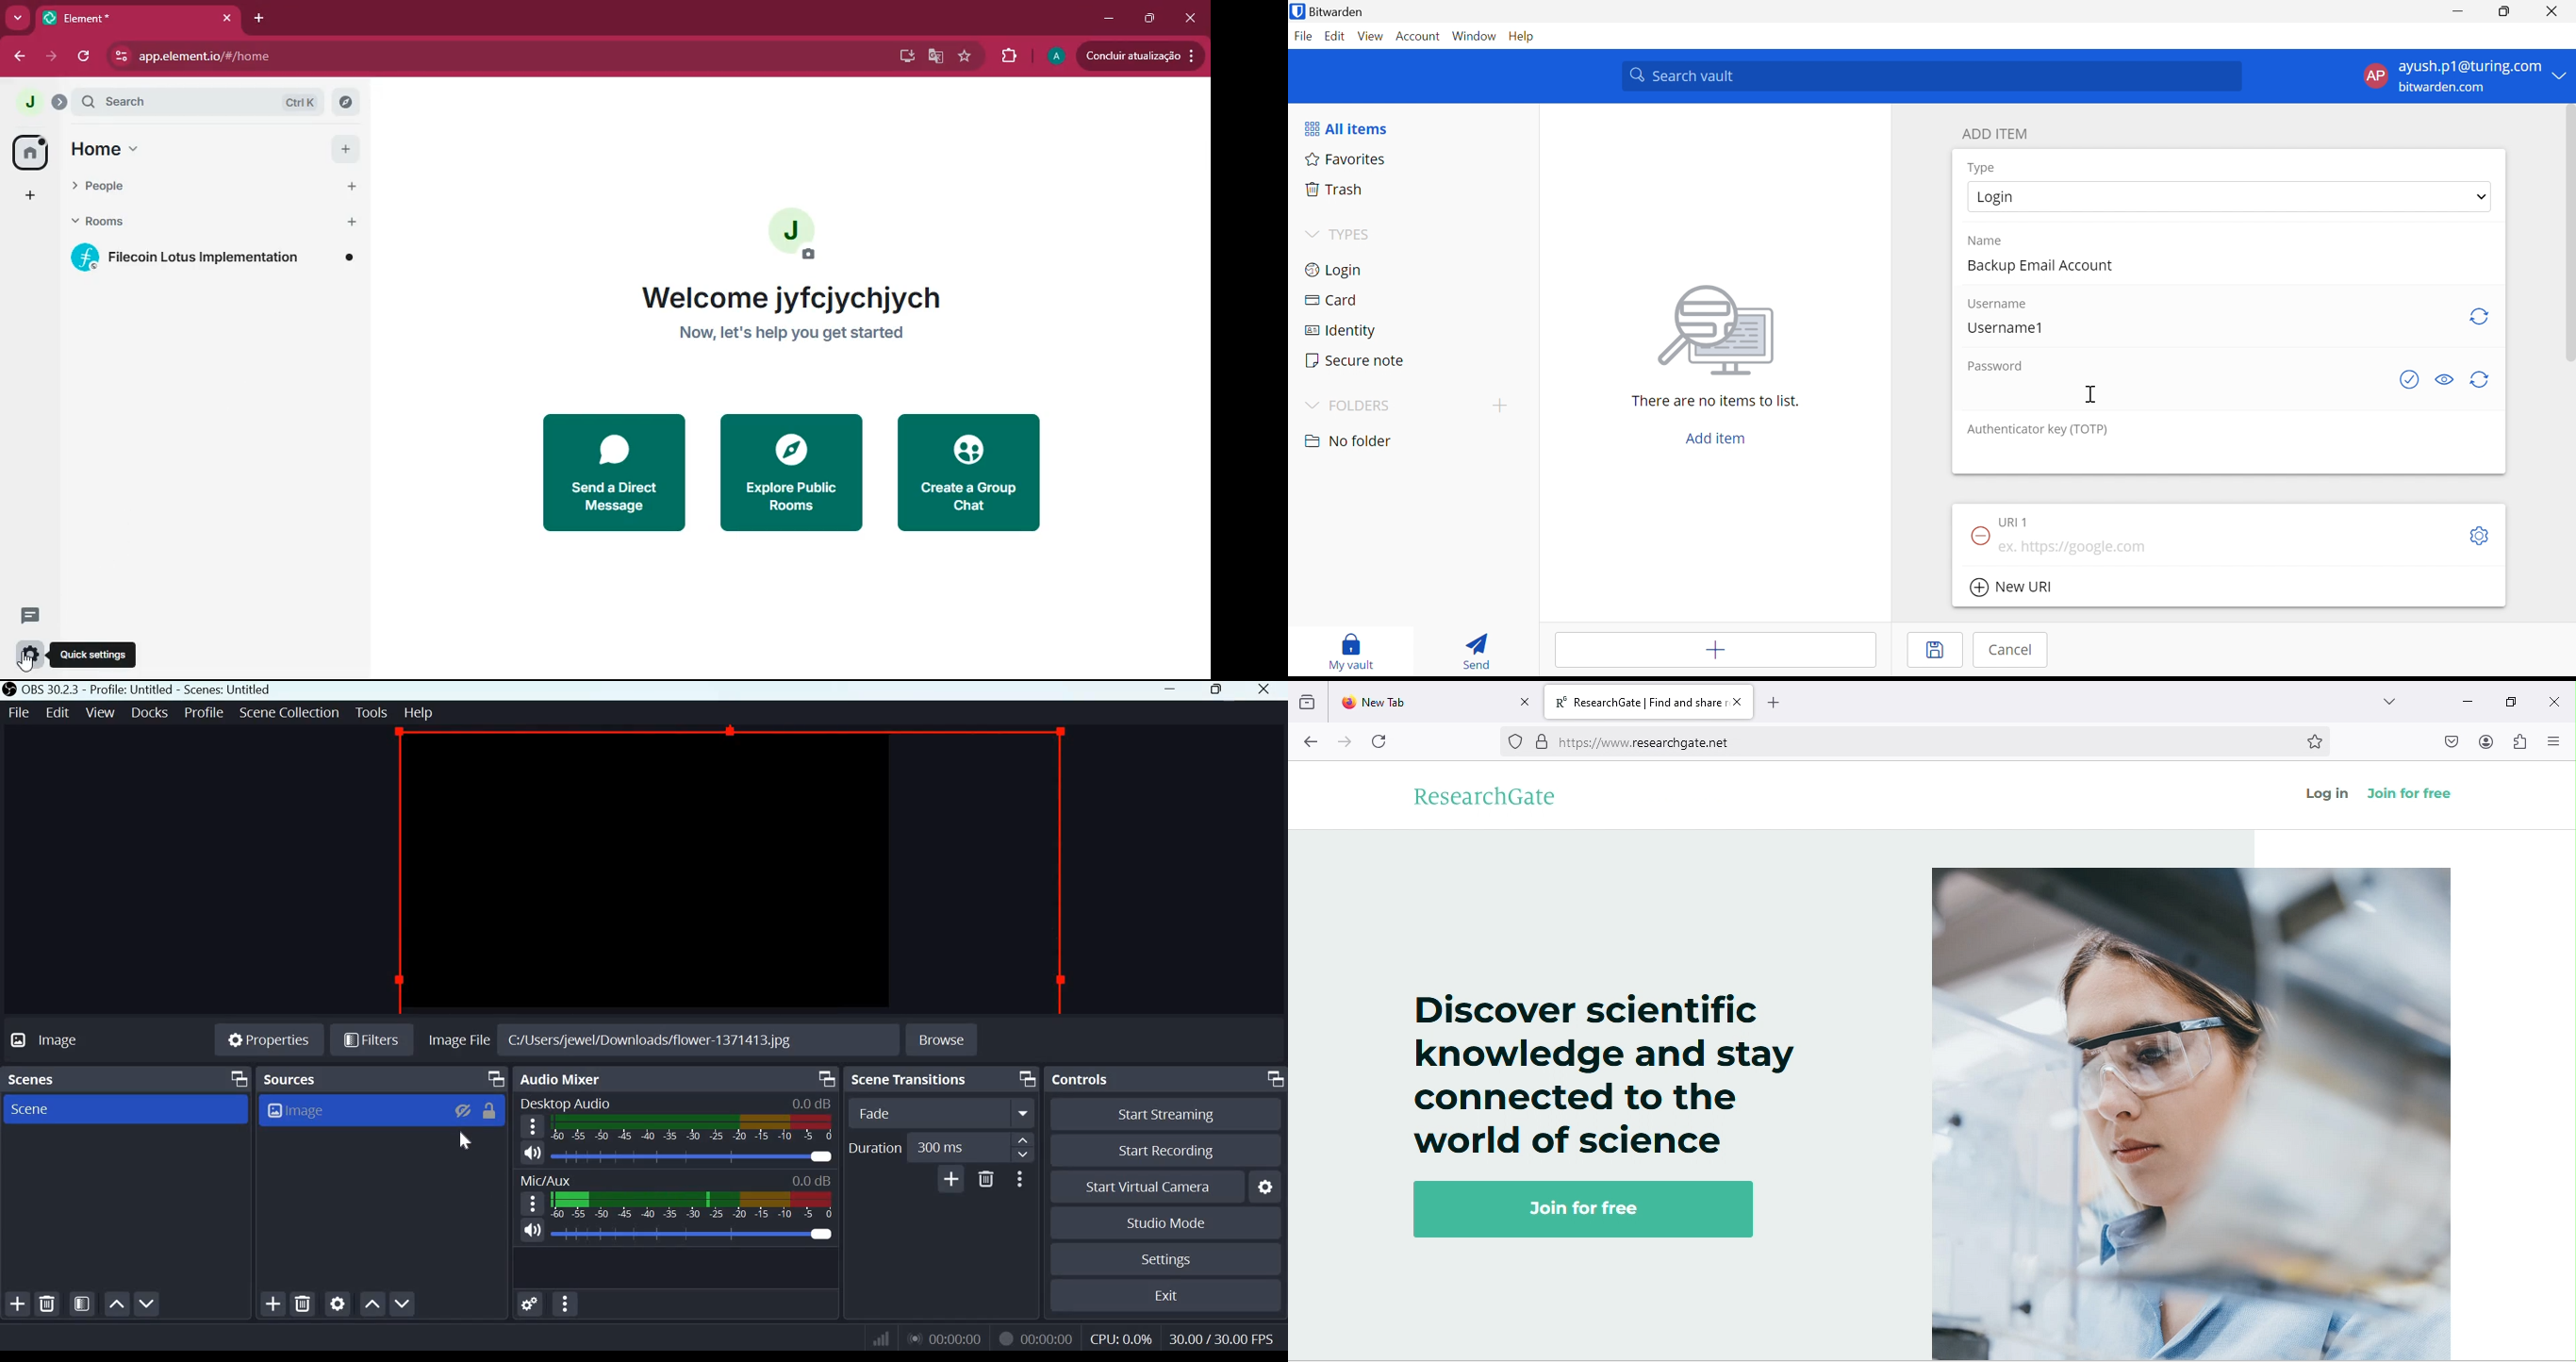 The width and height of the screenshot is (2576, 1372). Describe the element at coordinates (812, 1180) in the screenshot. I see `Audio Level Indicator` at that location.